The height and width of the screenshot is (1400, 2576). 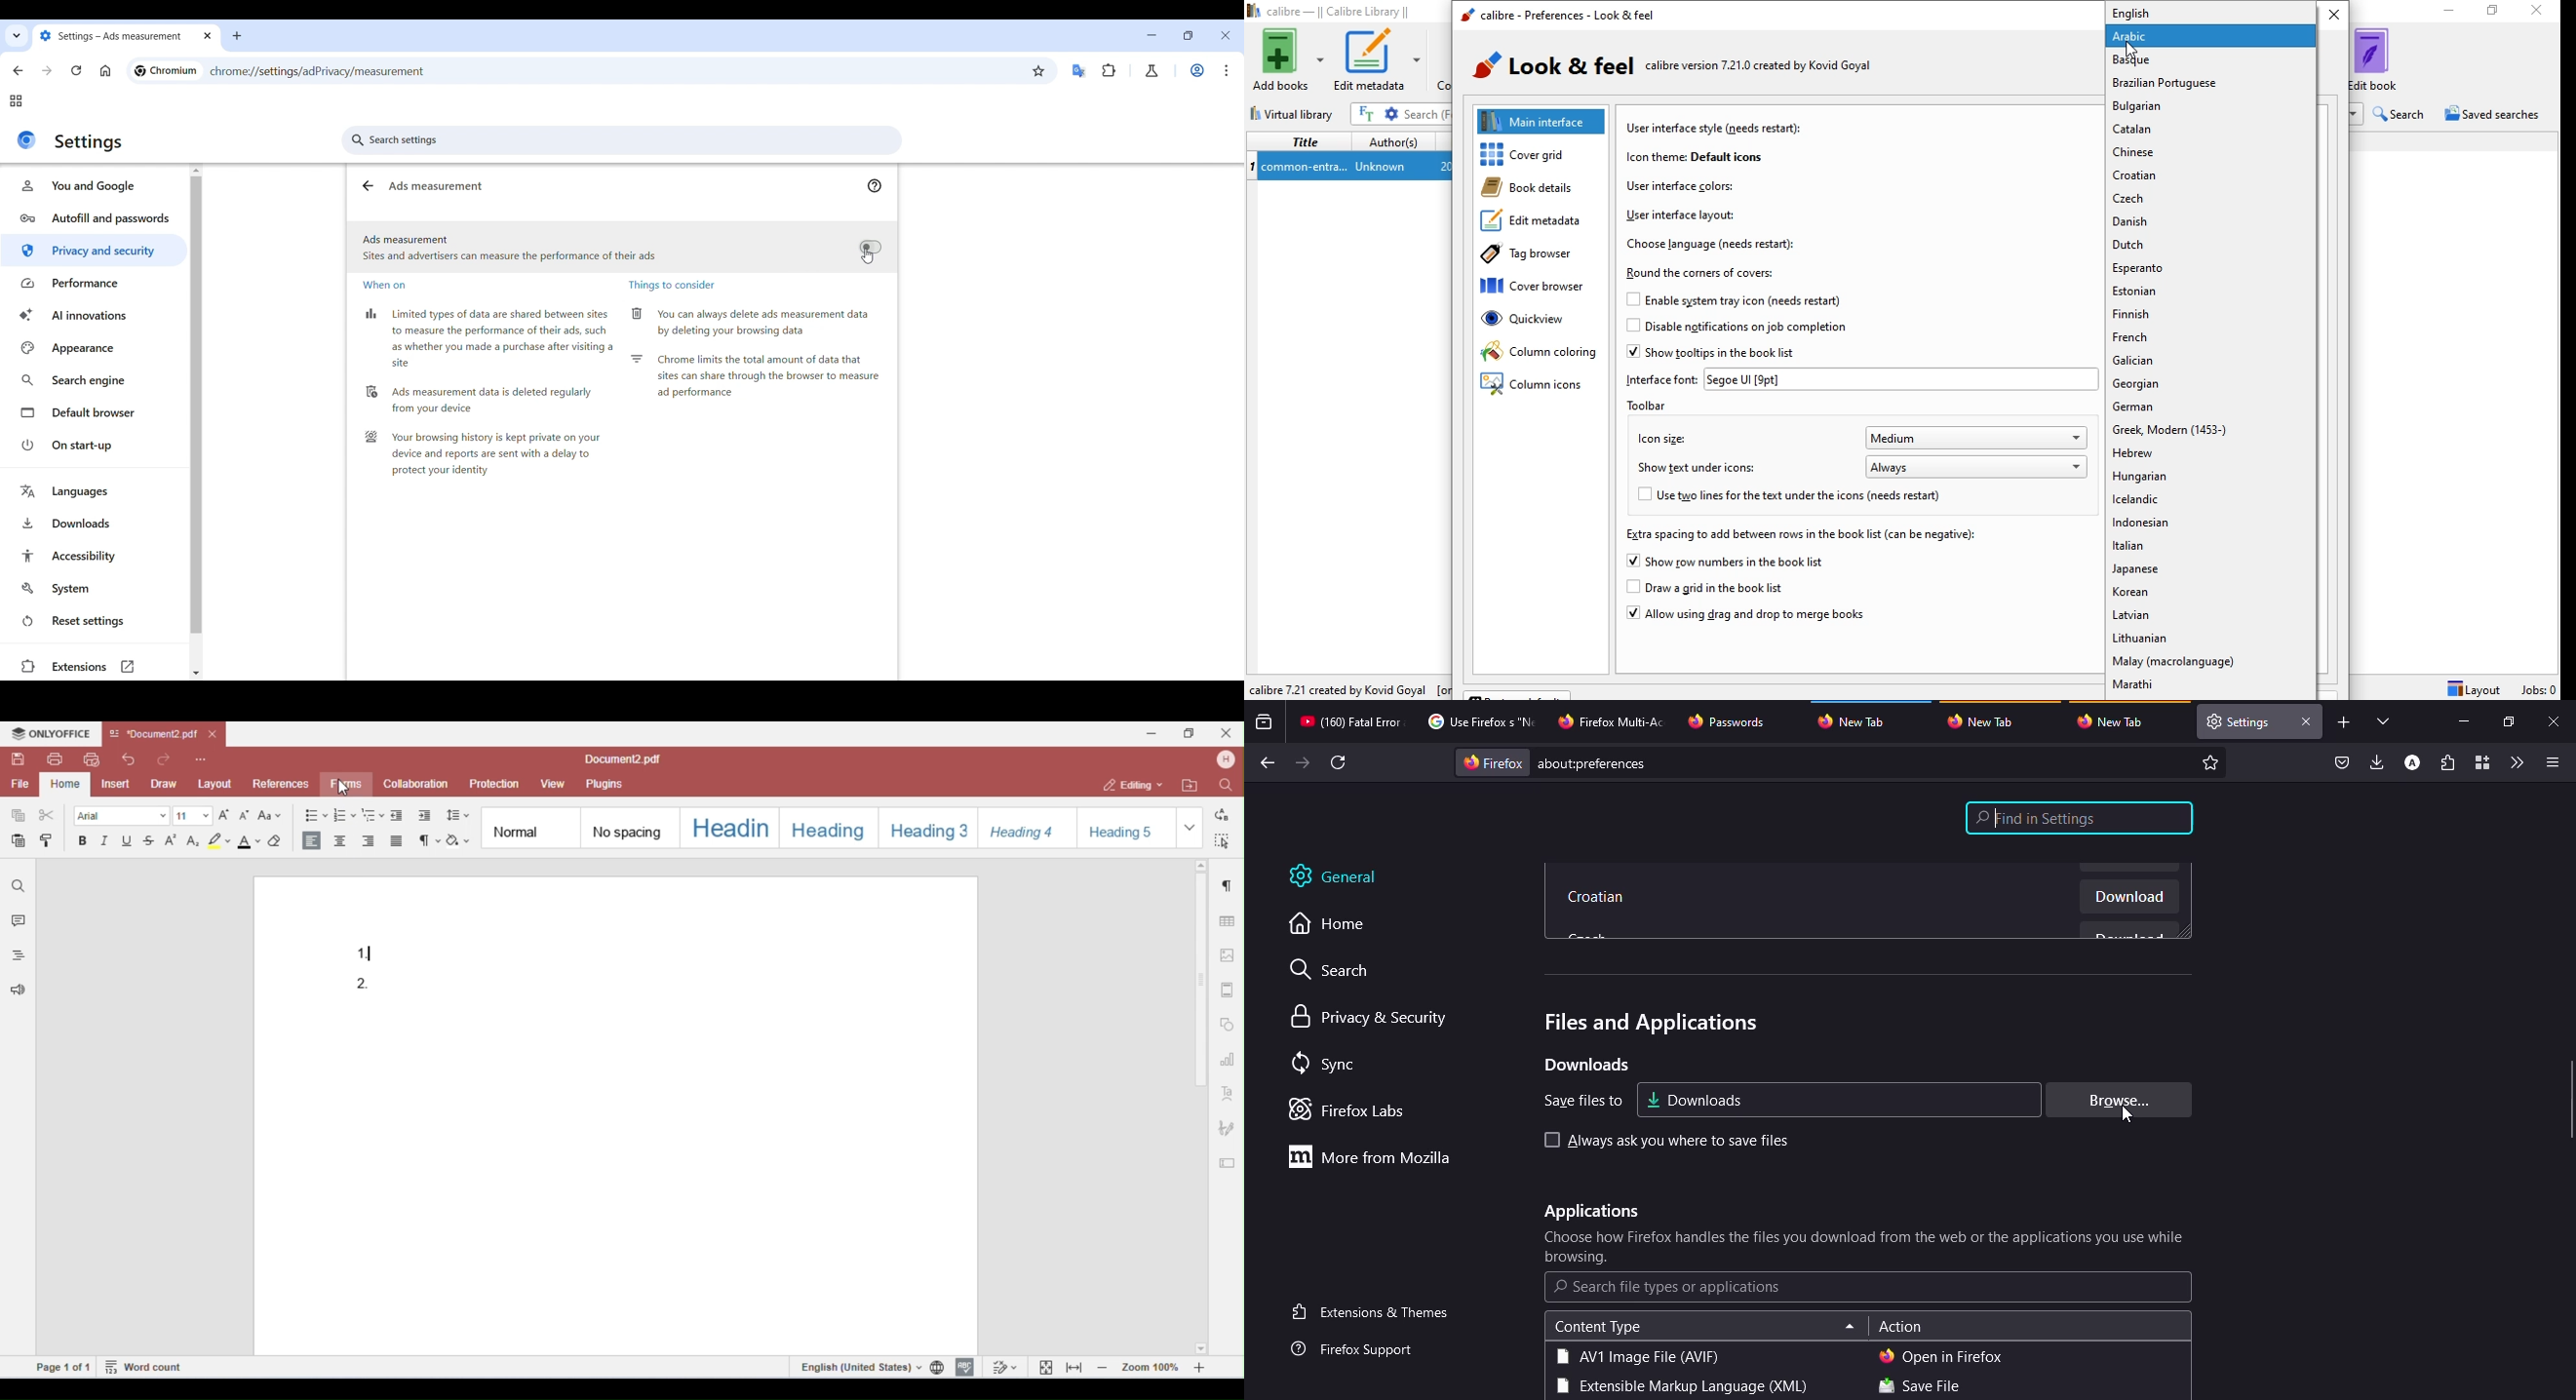 What do you see at coordinates (2116, 721) in the screenshot?
I see `tab` at bounding box center [2116, 721].